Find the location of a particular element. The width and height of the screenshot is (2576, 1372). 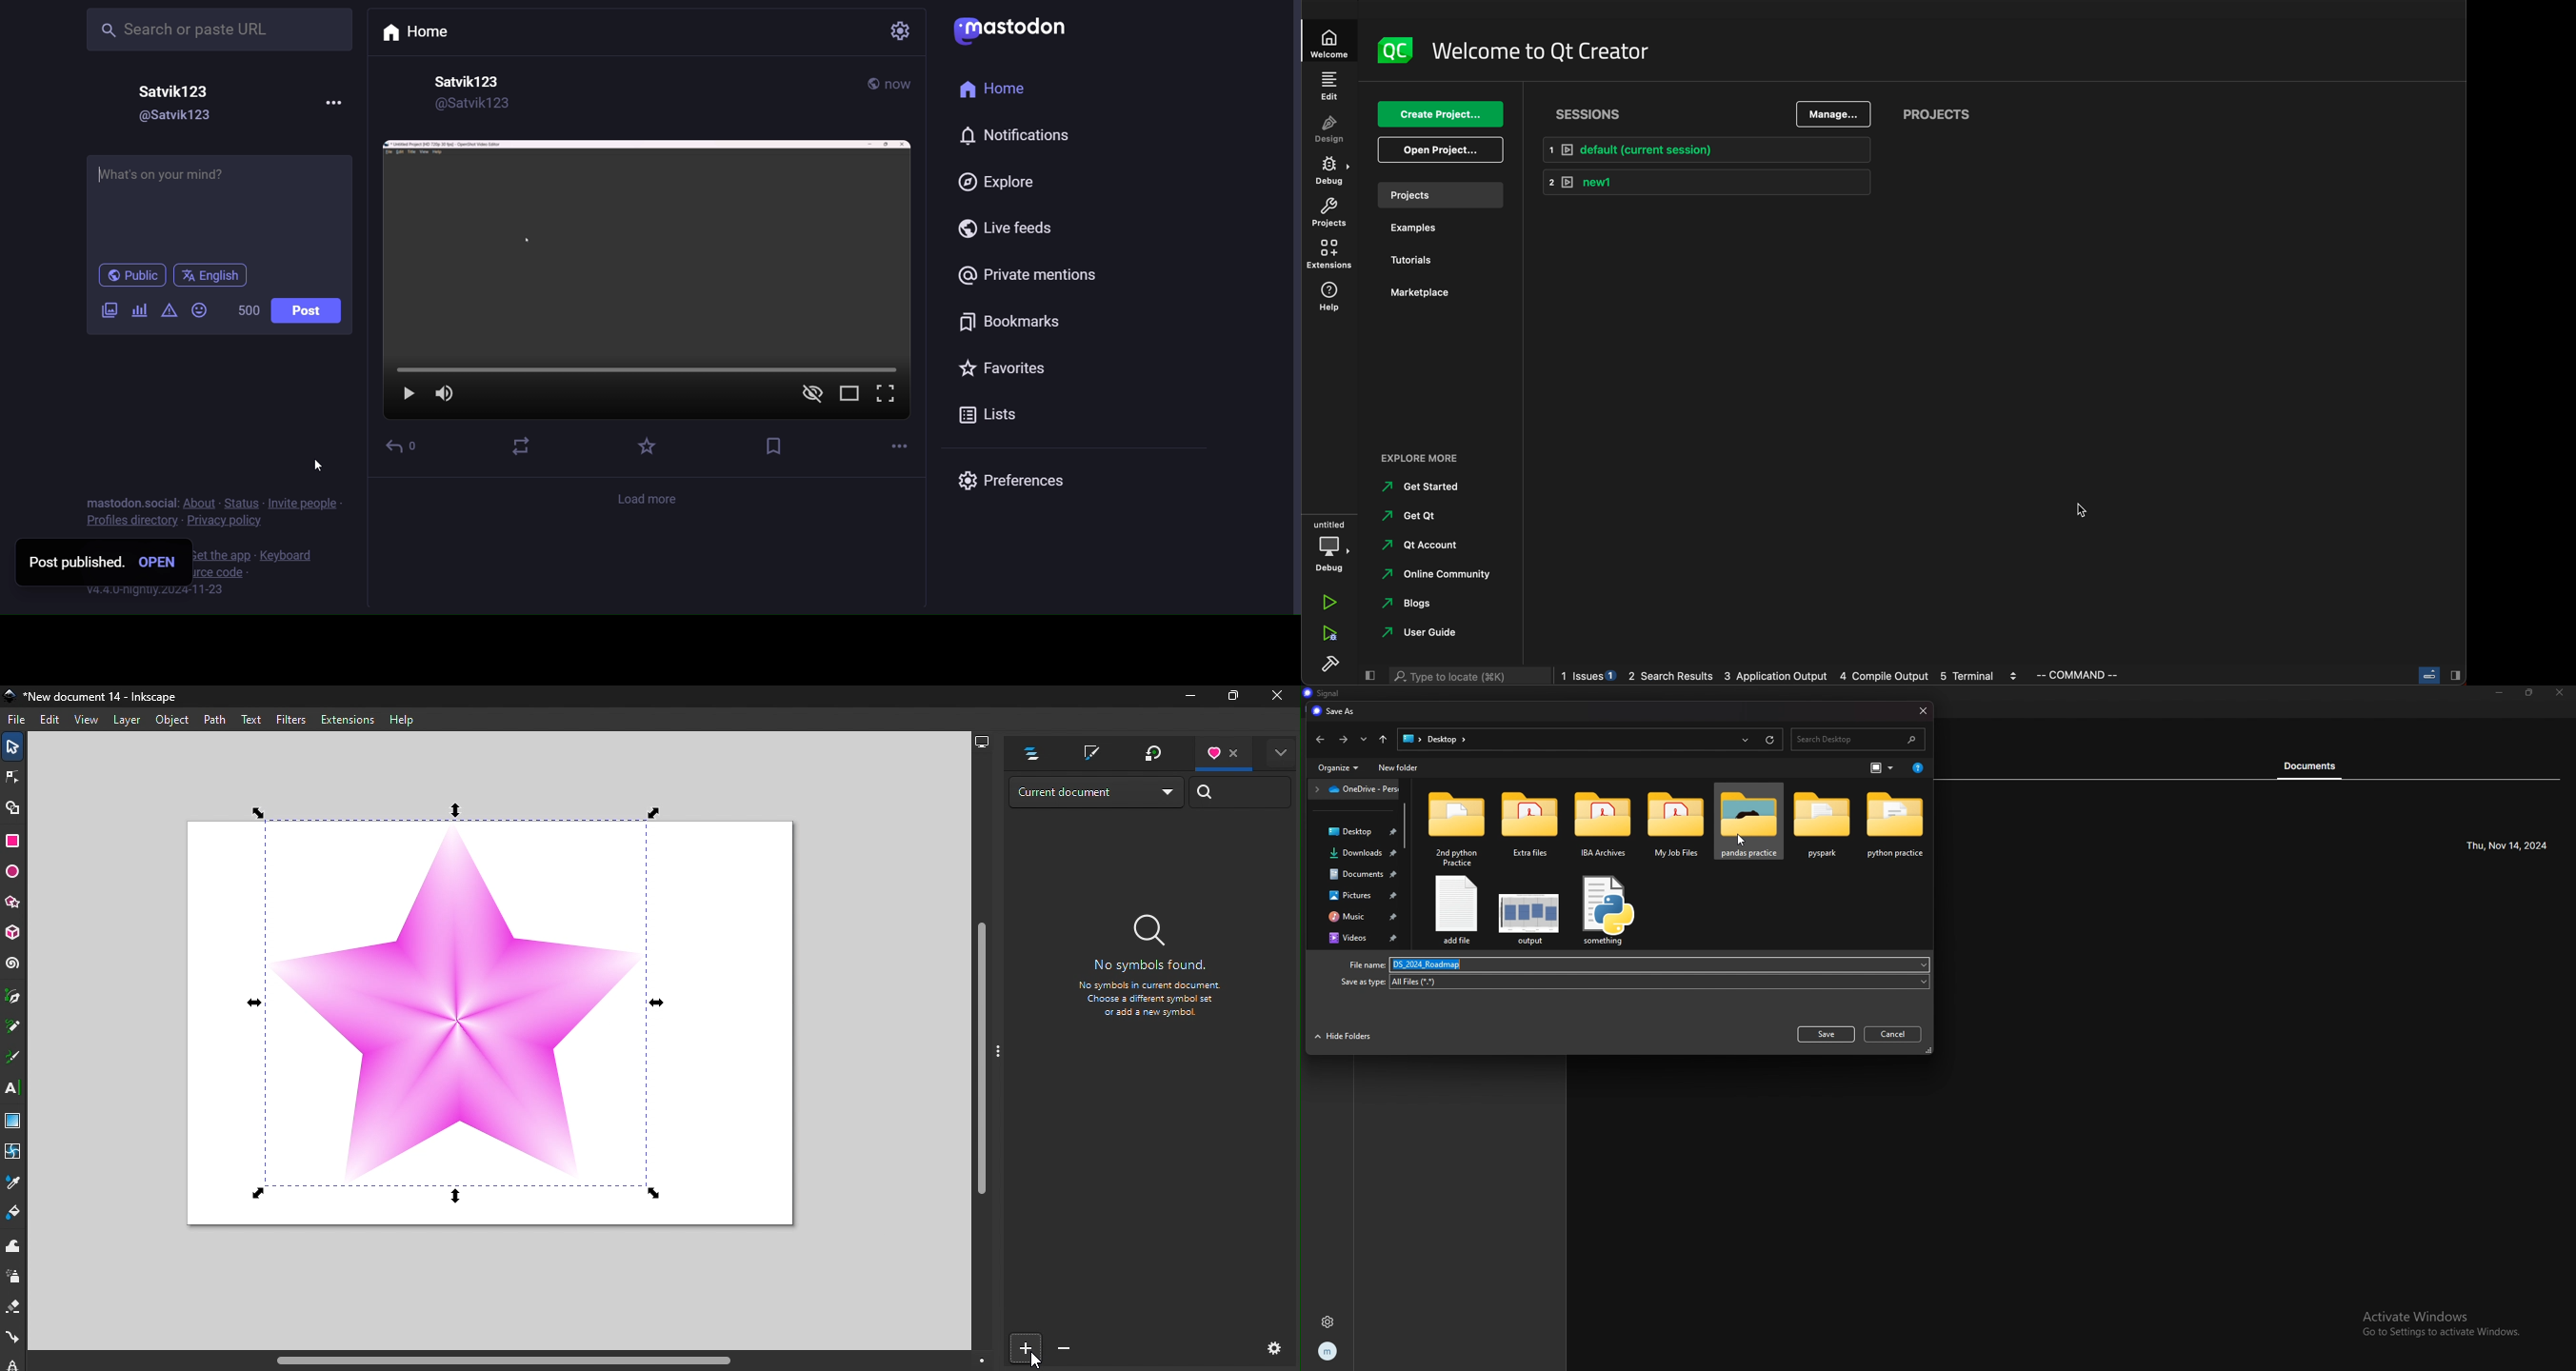

get  is located at coordinates (1429, 516).